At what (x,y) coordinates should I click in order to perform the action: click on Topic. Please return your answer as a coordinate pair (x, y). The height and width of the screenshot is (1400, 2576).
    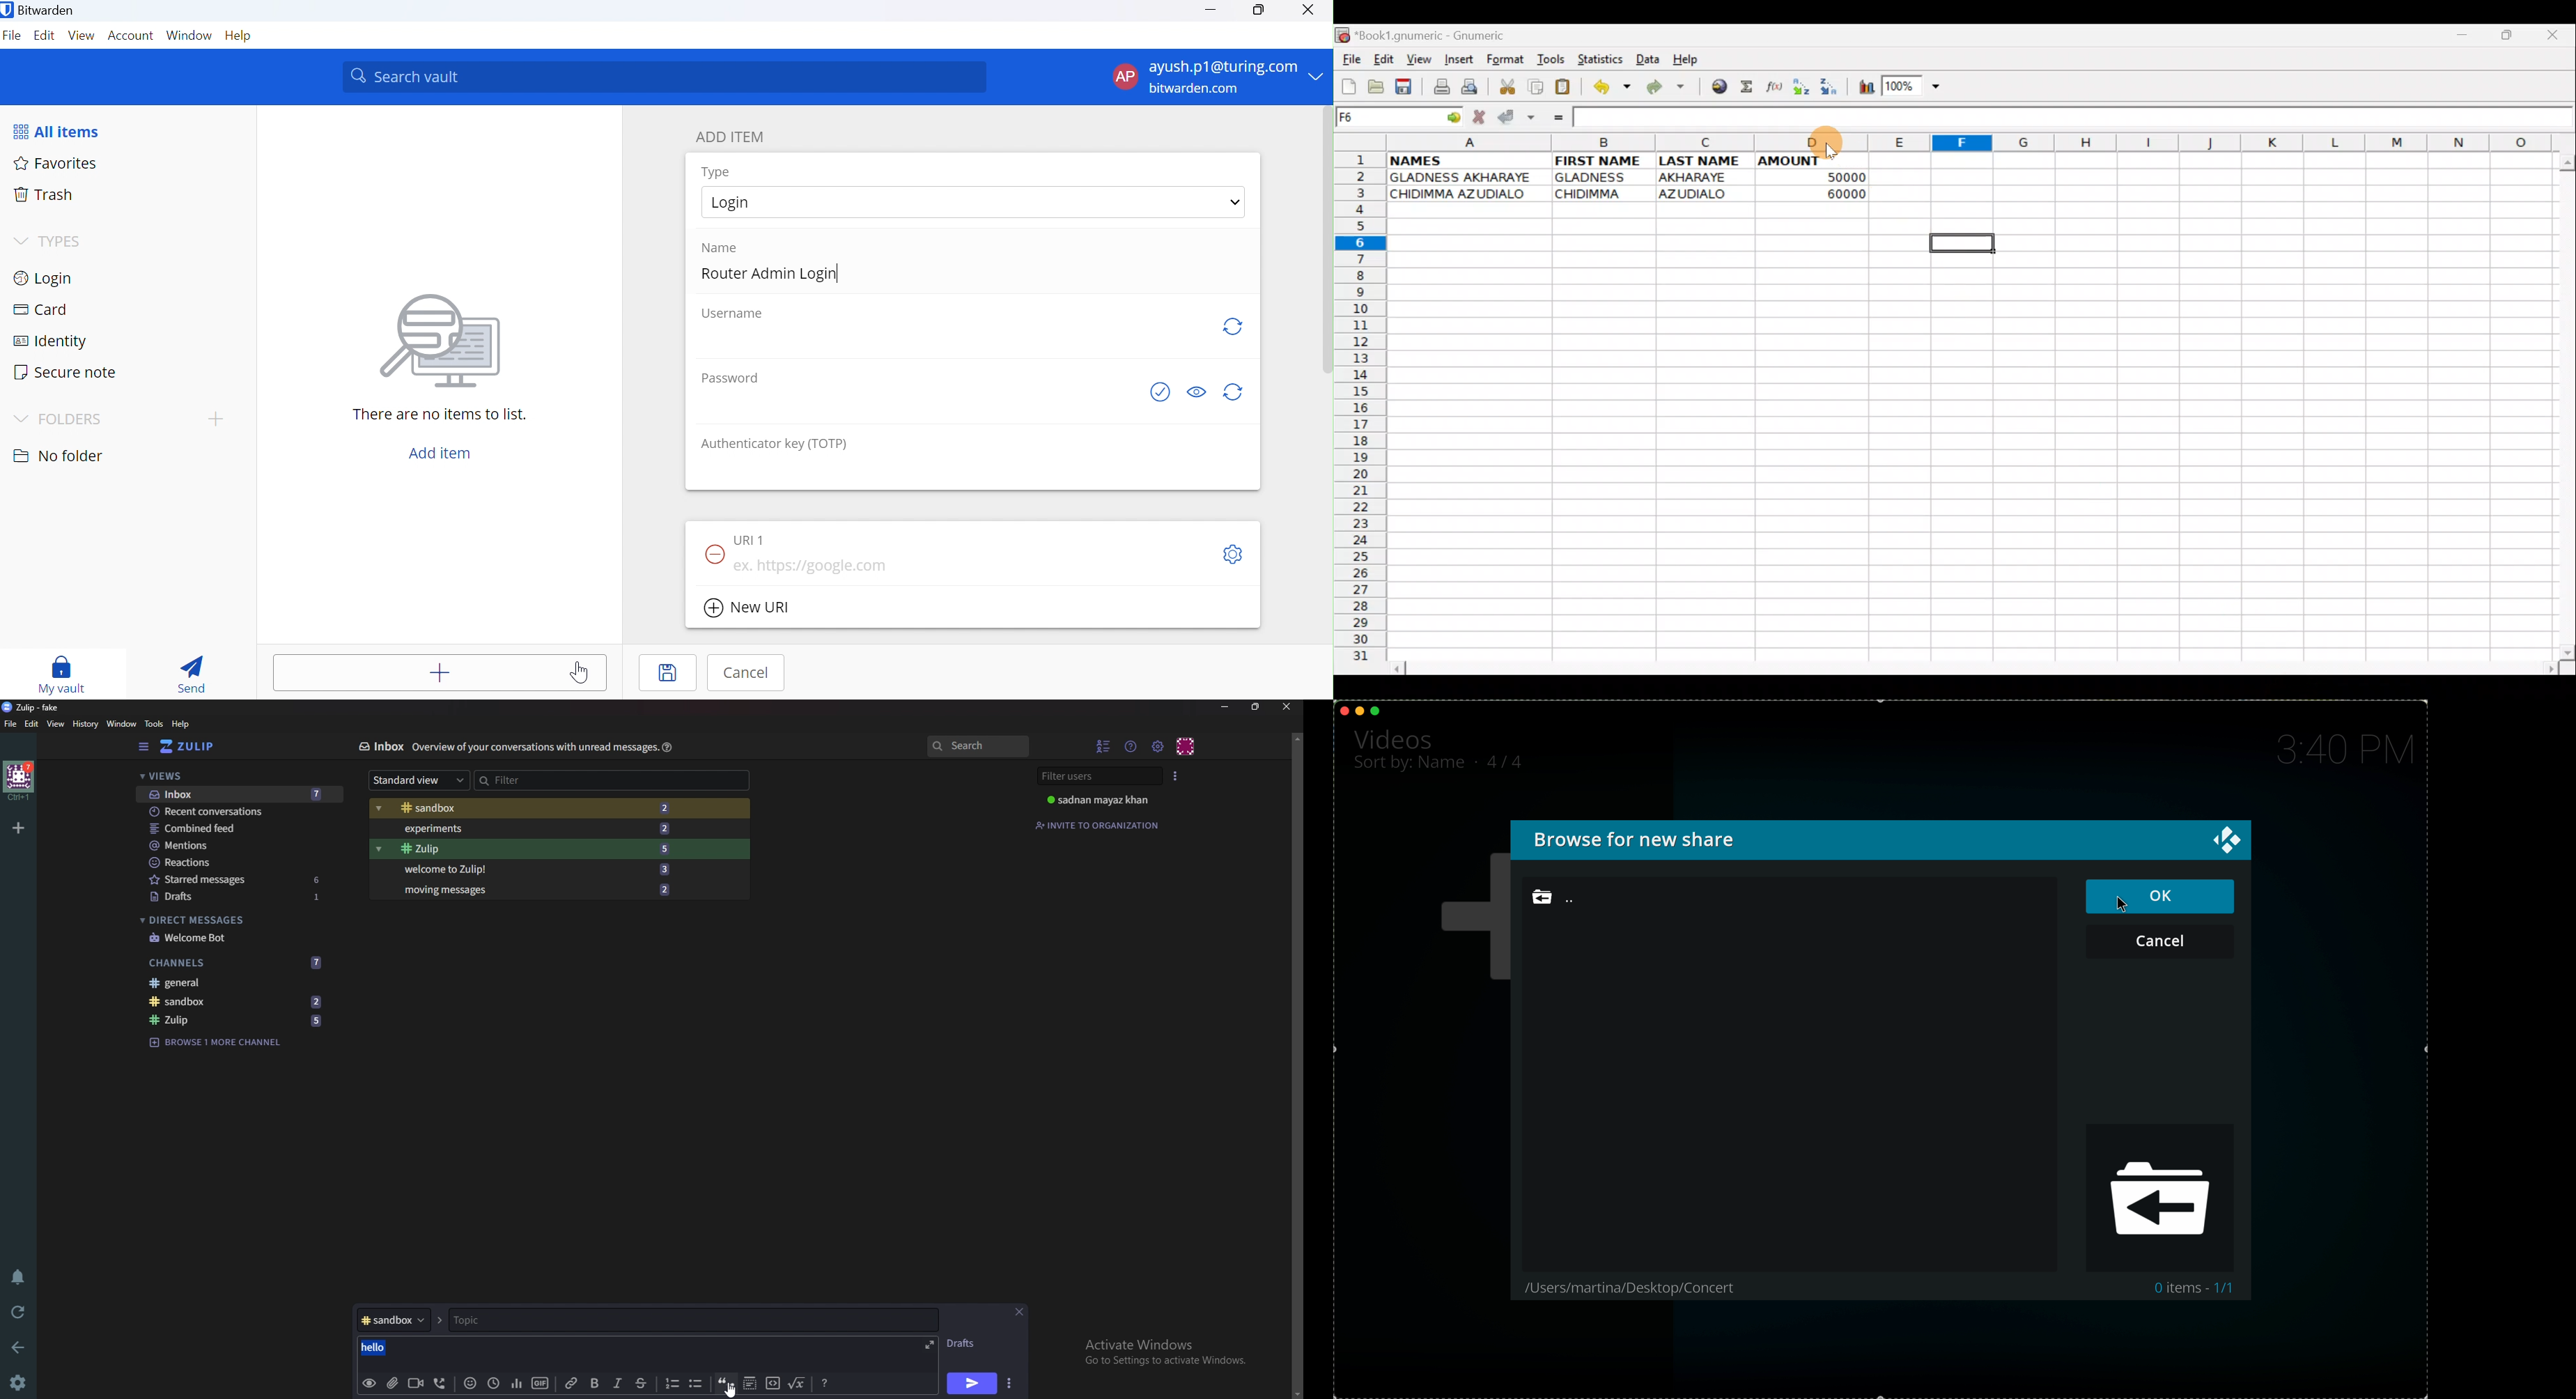
    Looking at the image, I should click on (517, 1320).